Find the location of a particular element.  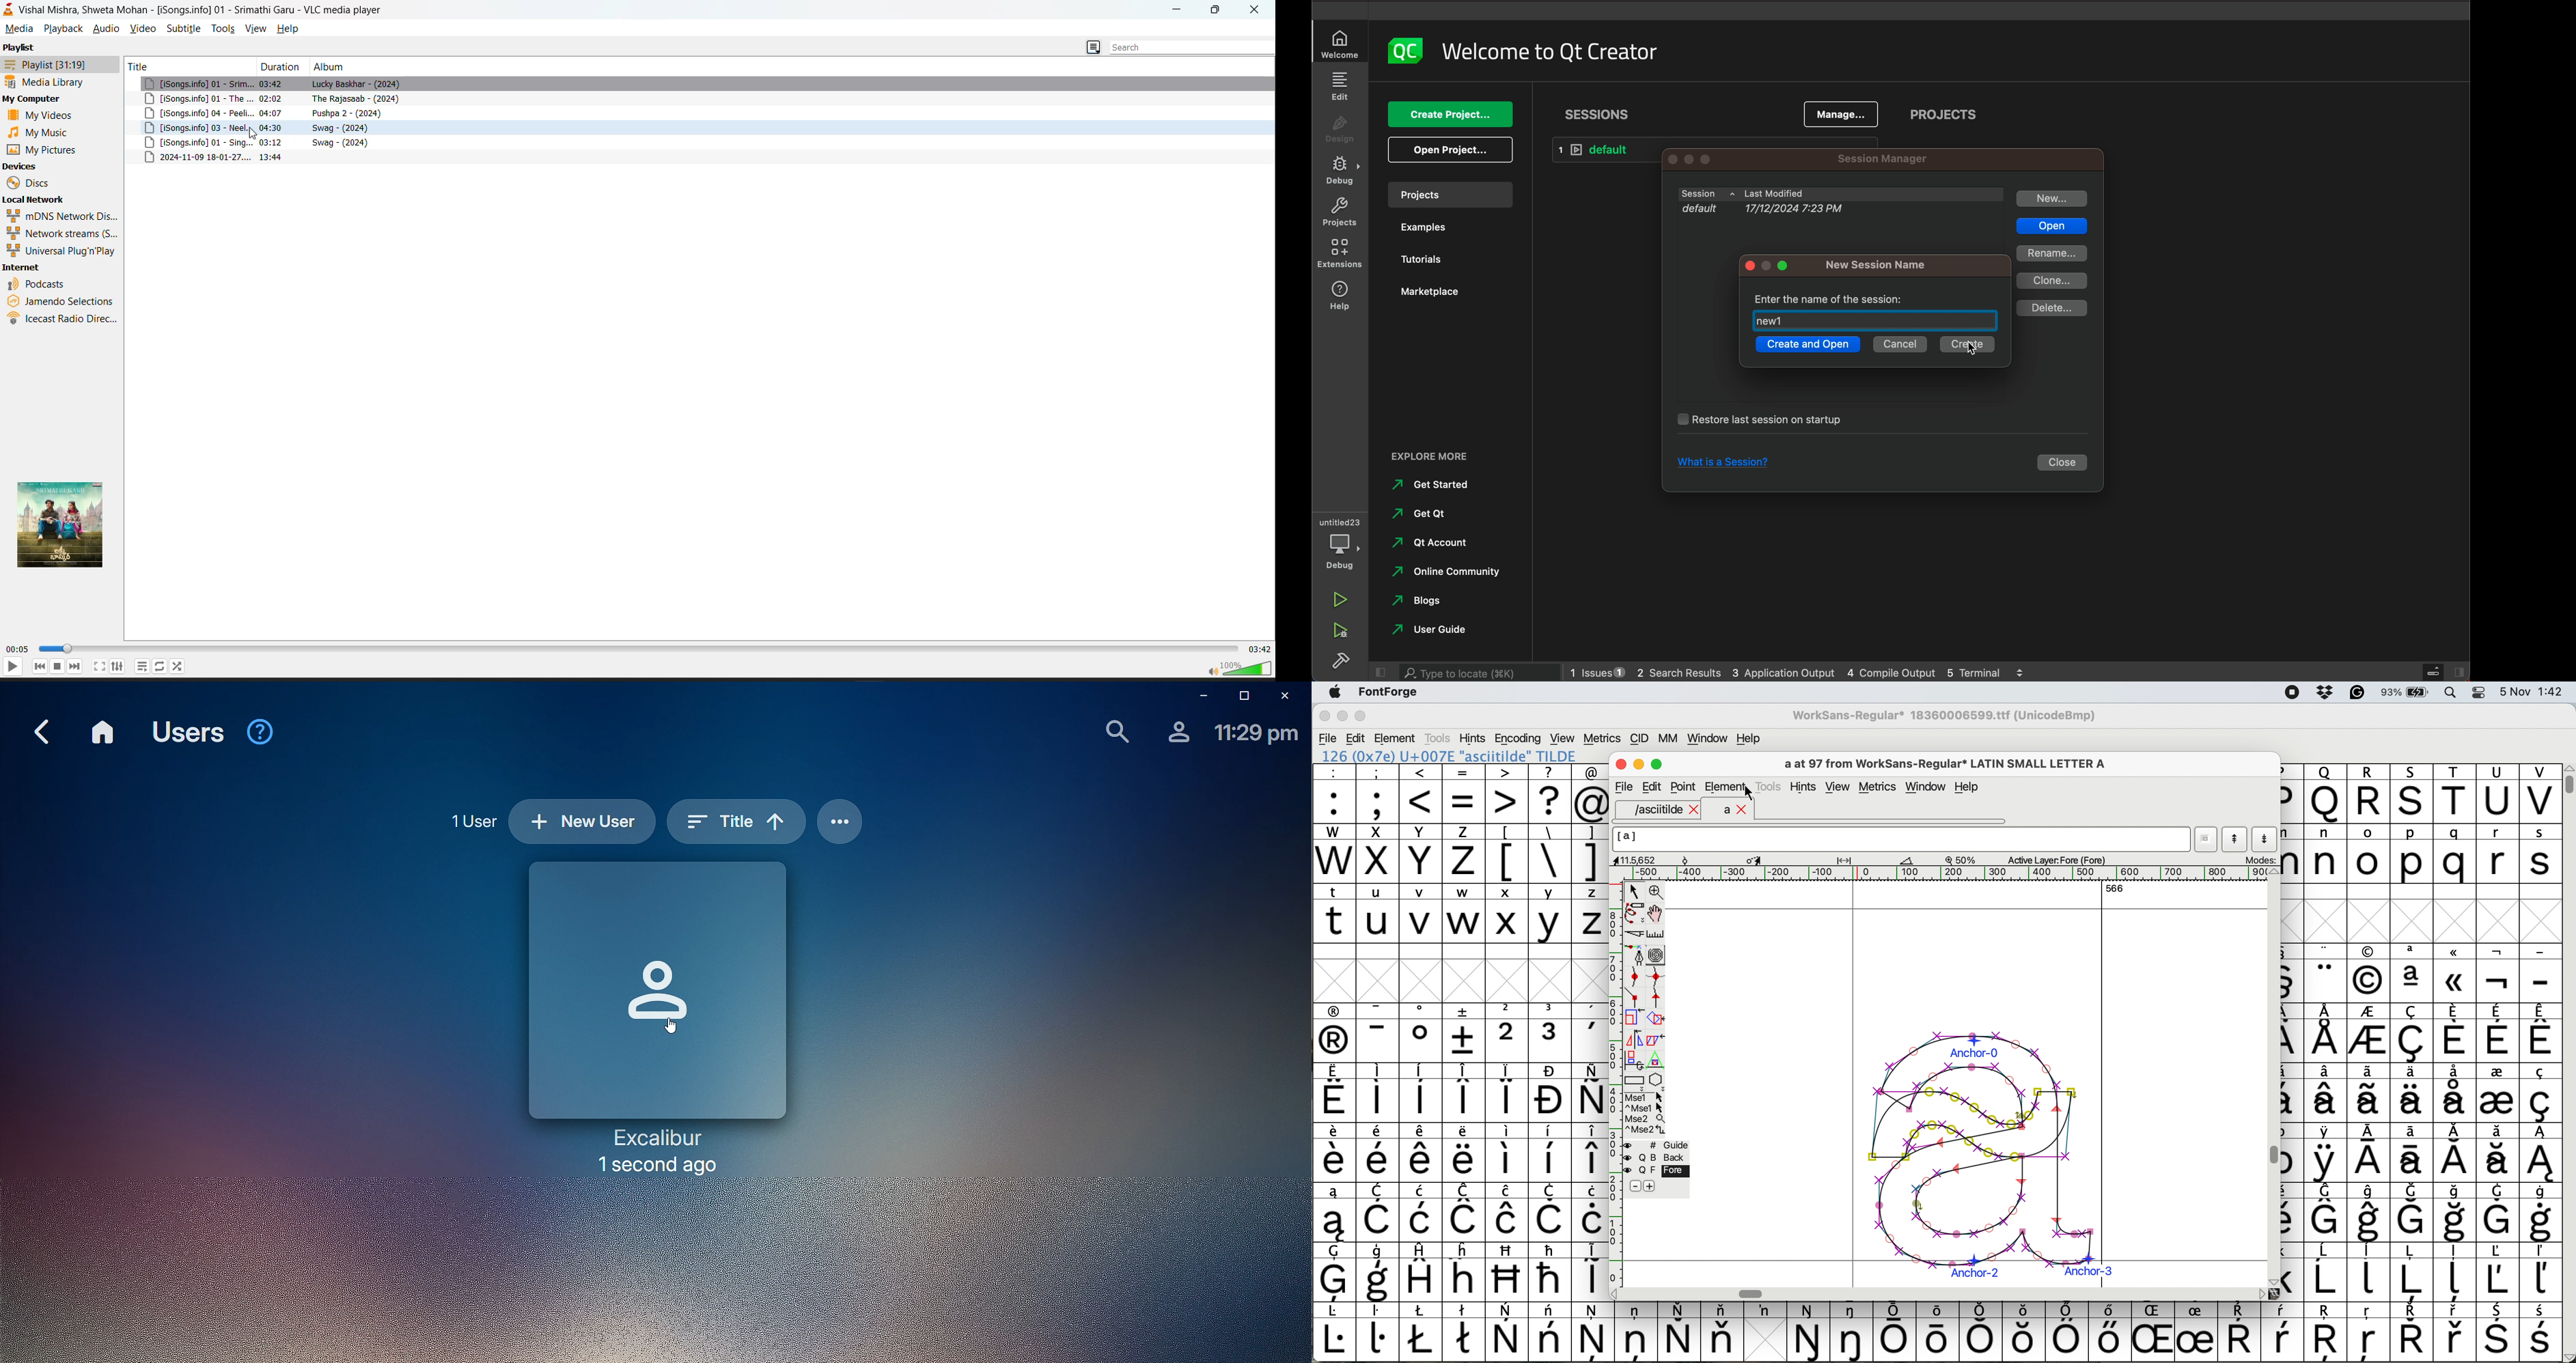

symbol is located at coordinates (1506, 1213).